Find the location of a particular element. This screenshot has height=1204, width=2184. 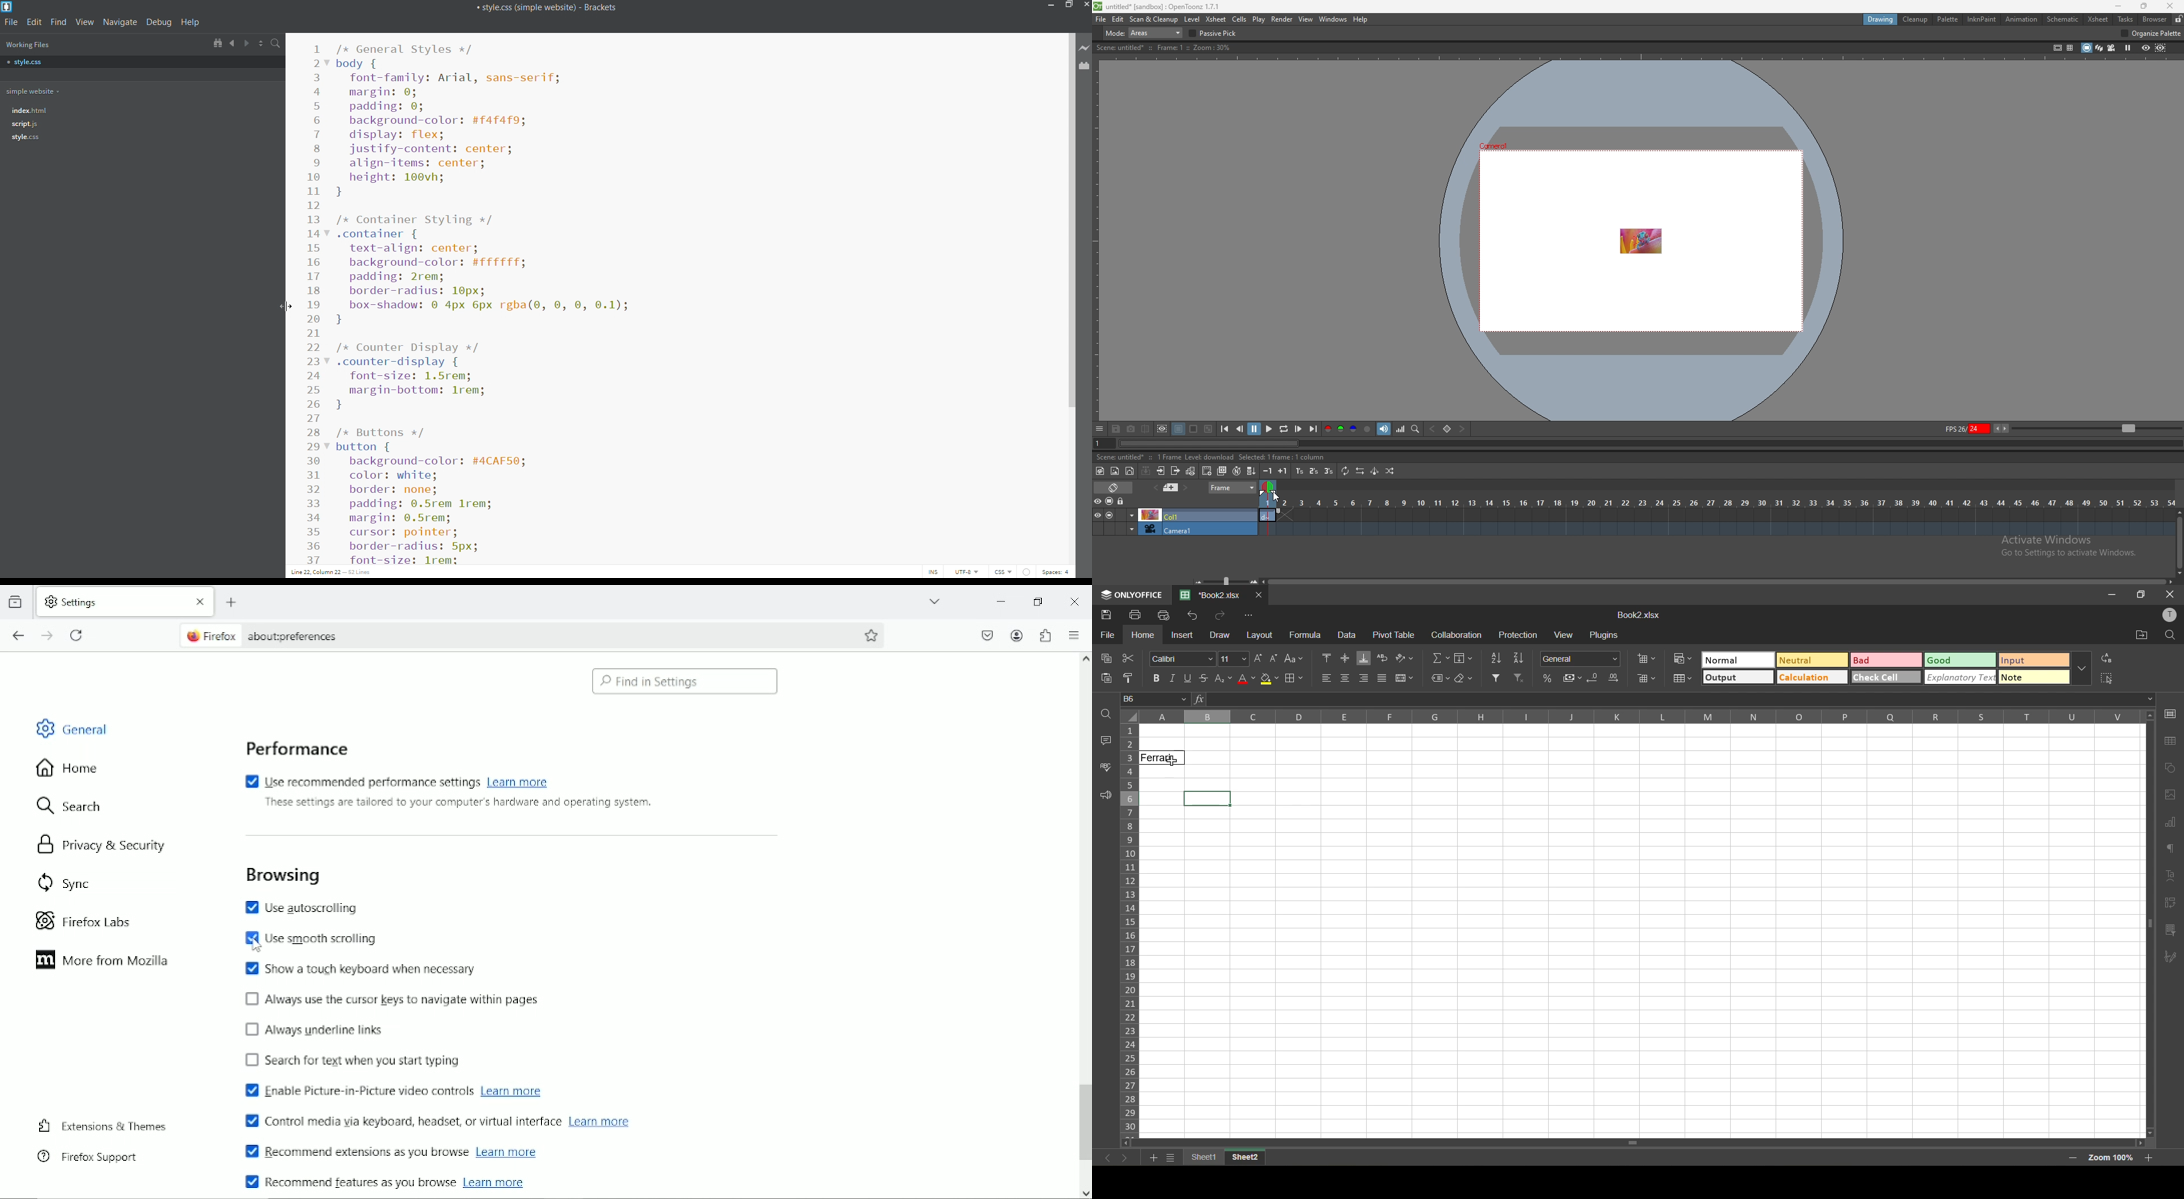

orientation is located at coordinates (1404, 658).